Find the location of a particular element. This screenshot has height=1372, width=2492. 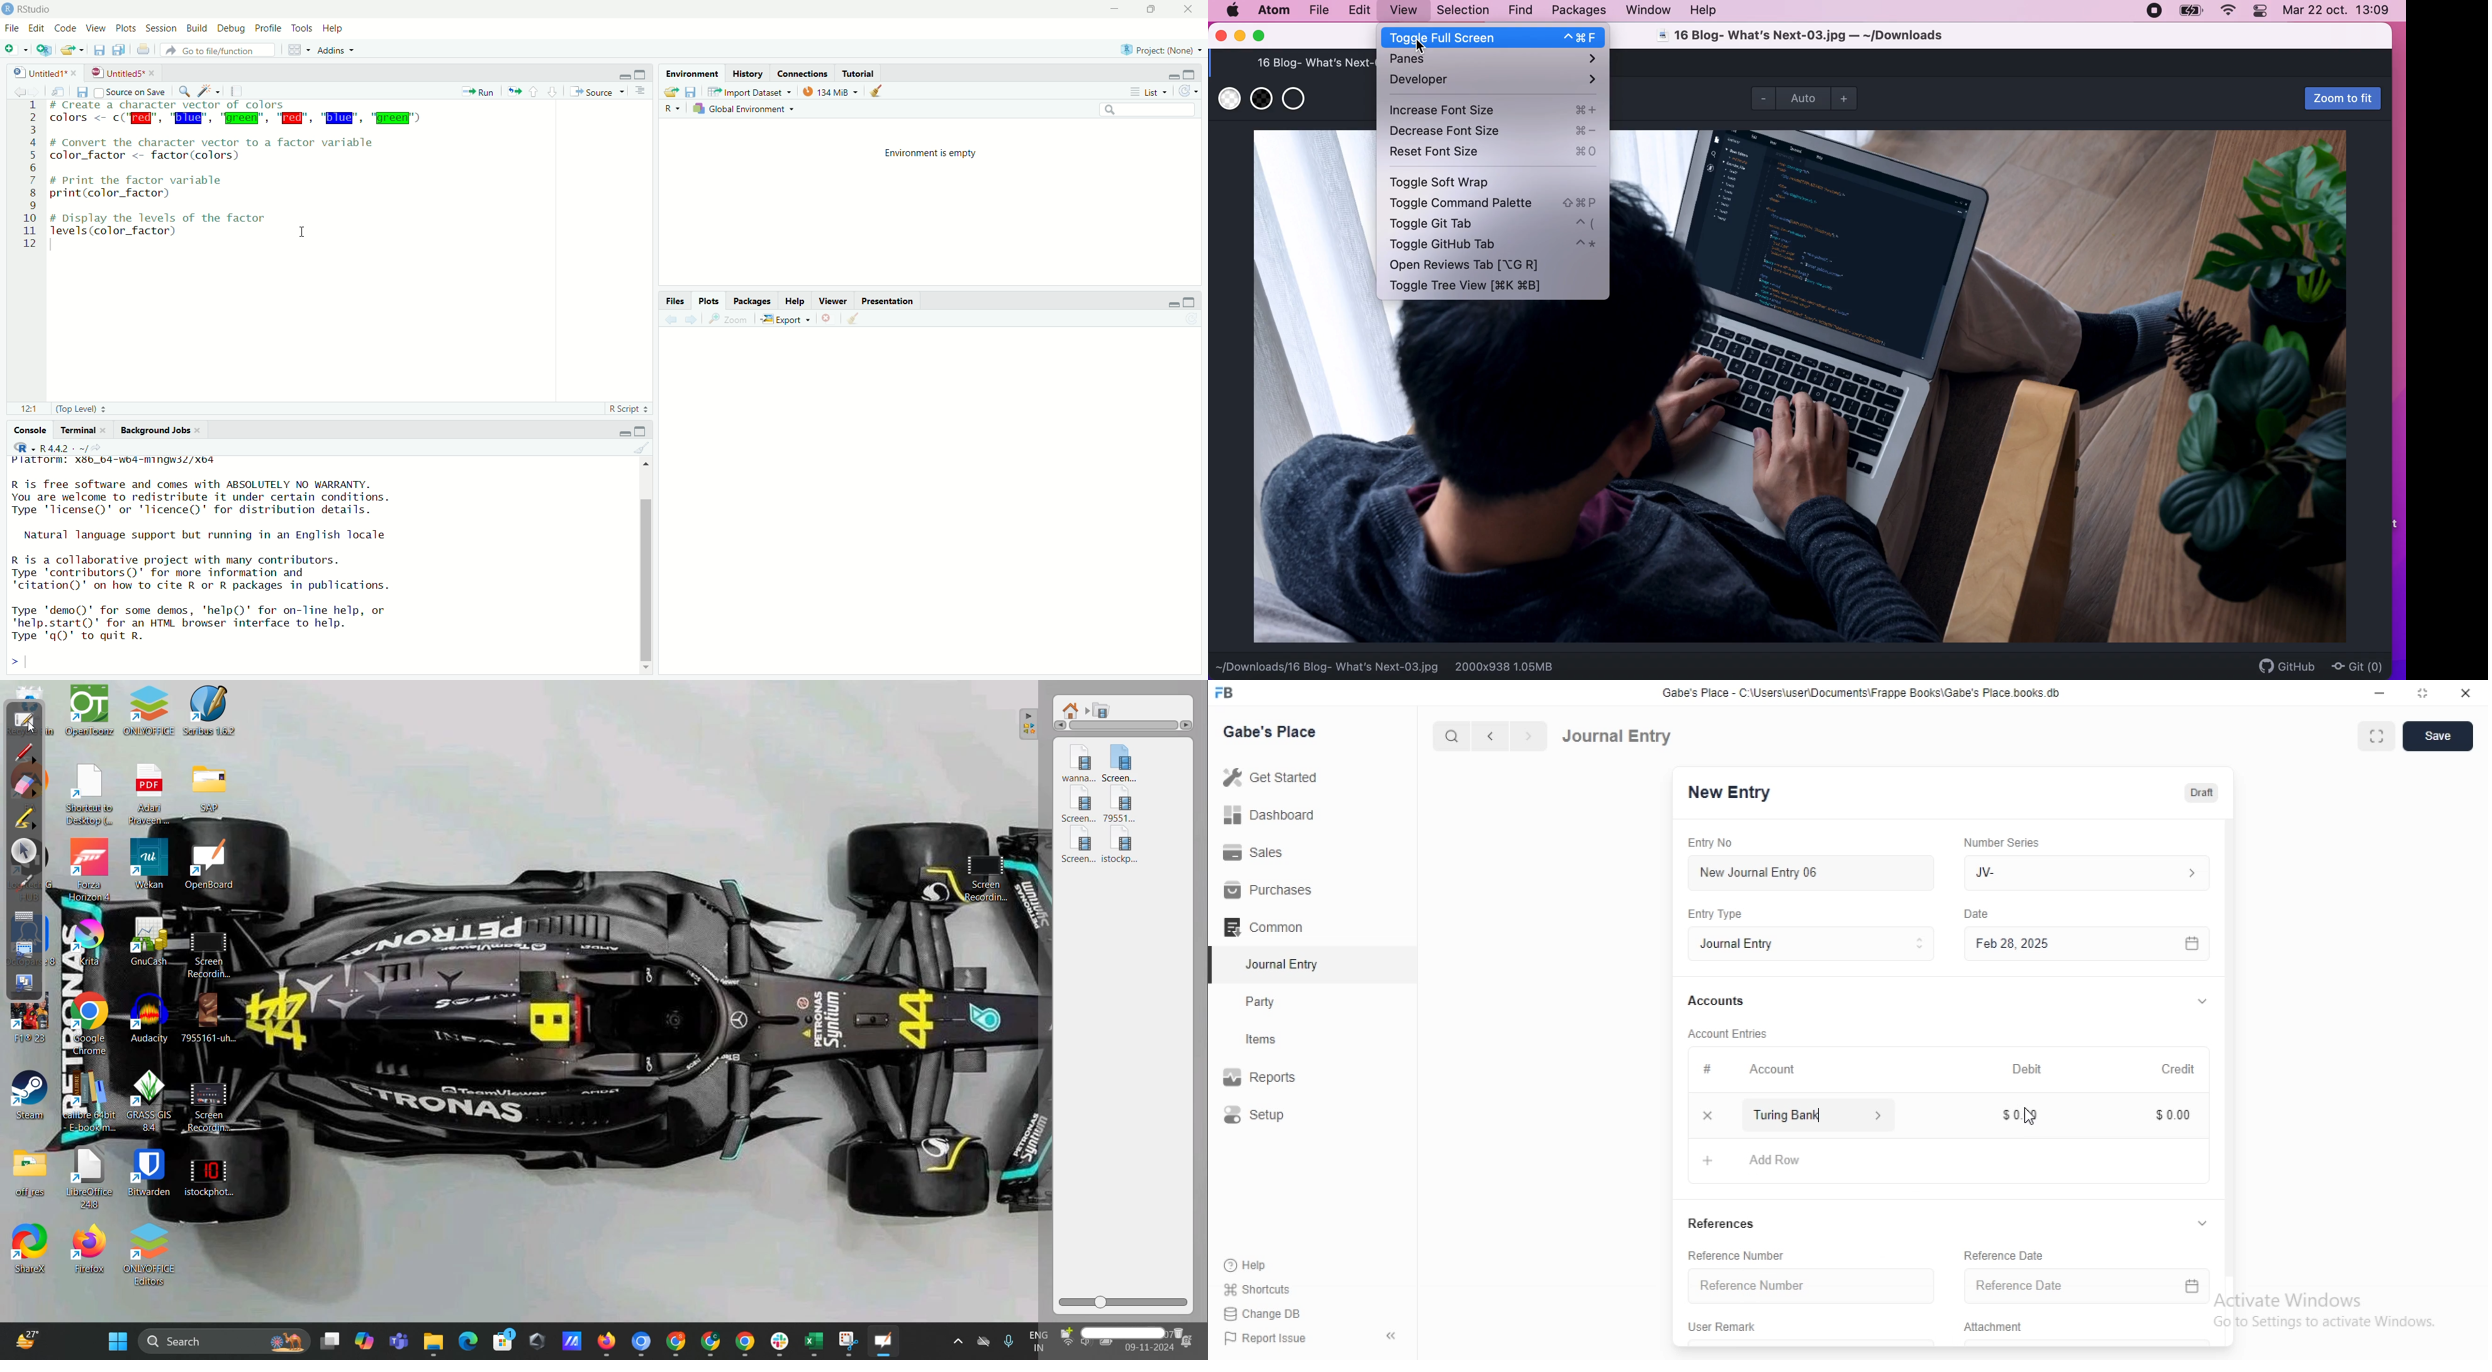

show in new window is located at coordinates (62, 93).